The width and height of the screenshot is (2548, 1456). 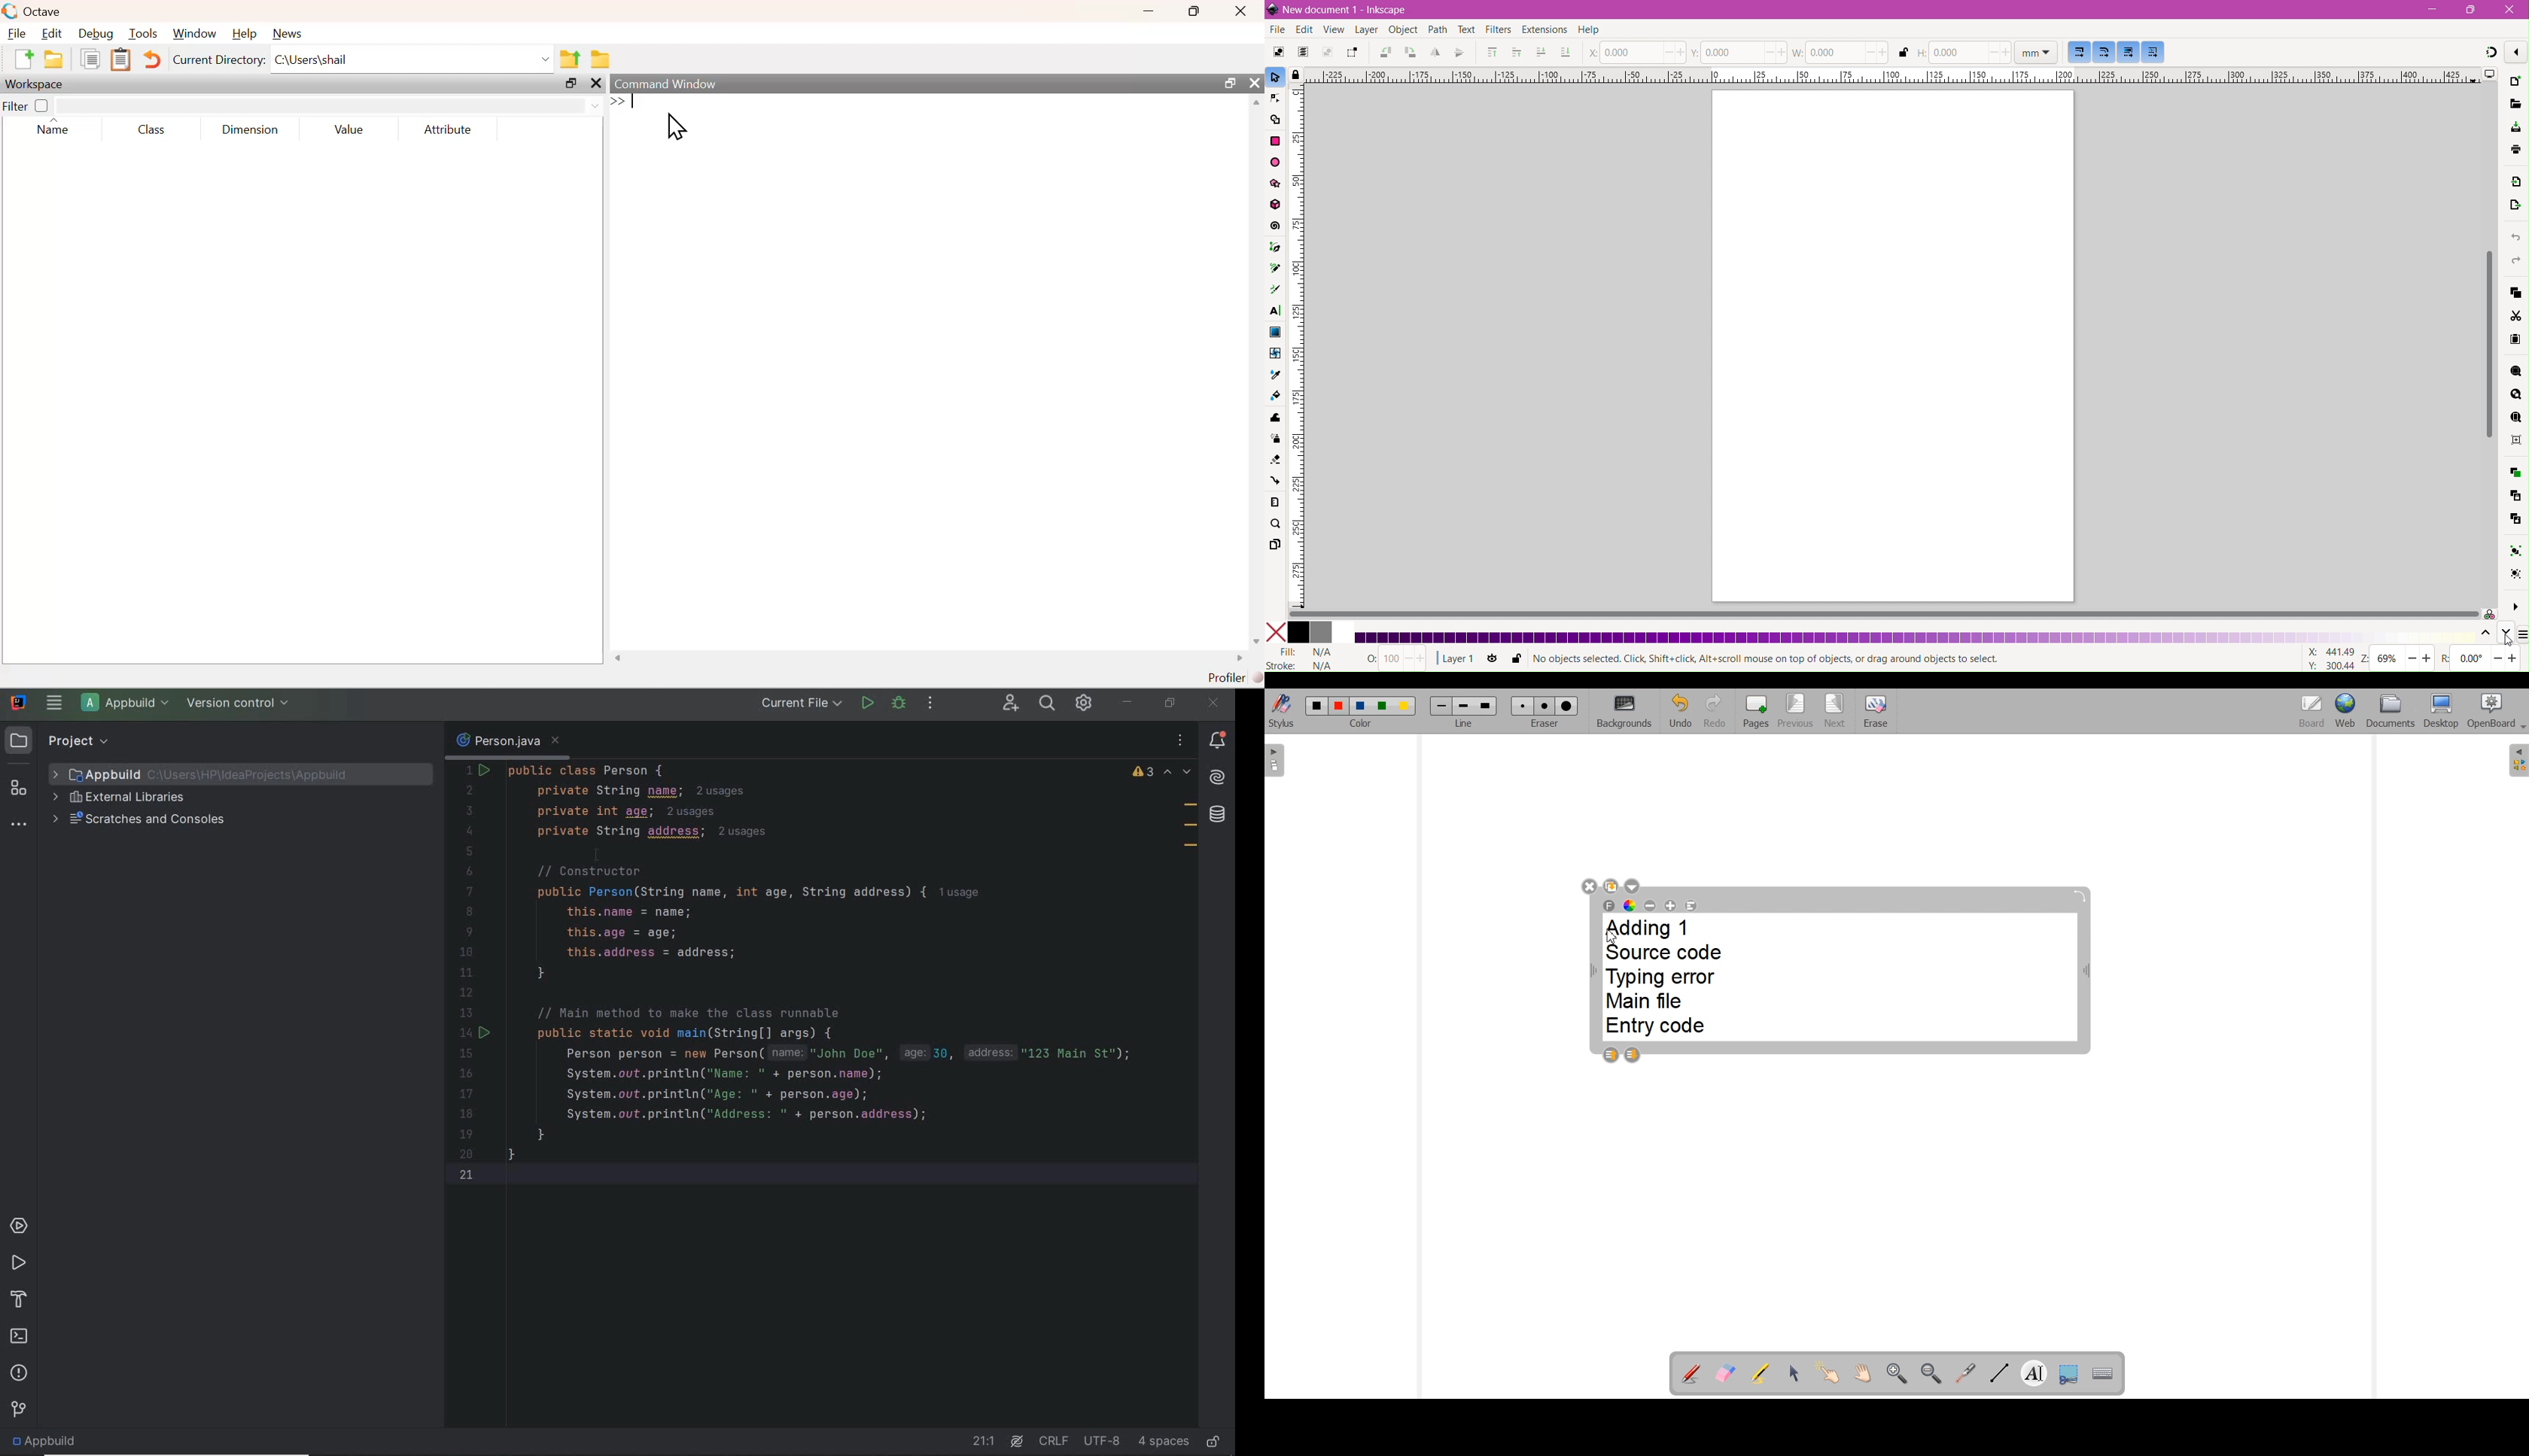 What do you see at coordinates (1713, 710) in the screenshot?
I see `Redo` at bounding box center [1713, 710].